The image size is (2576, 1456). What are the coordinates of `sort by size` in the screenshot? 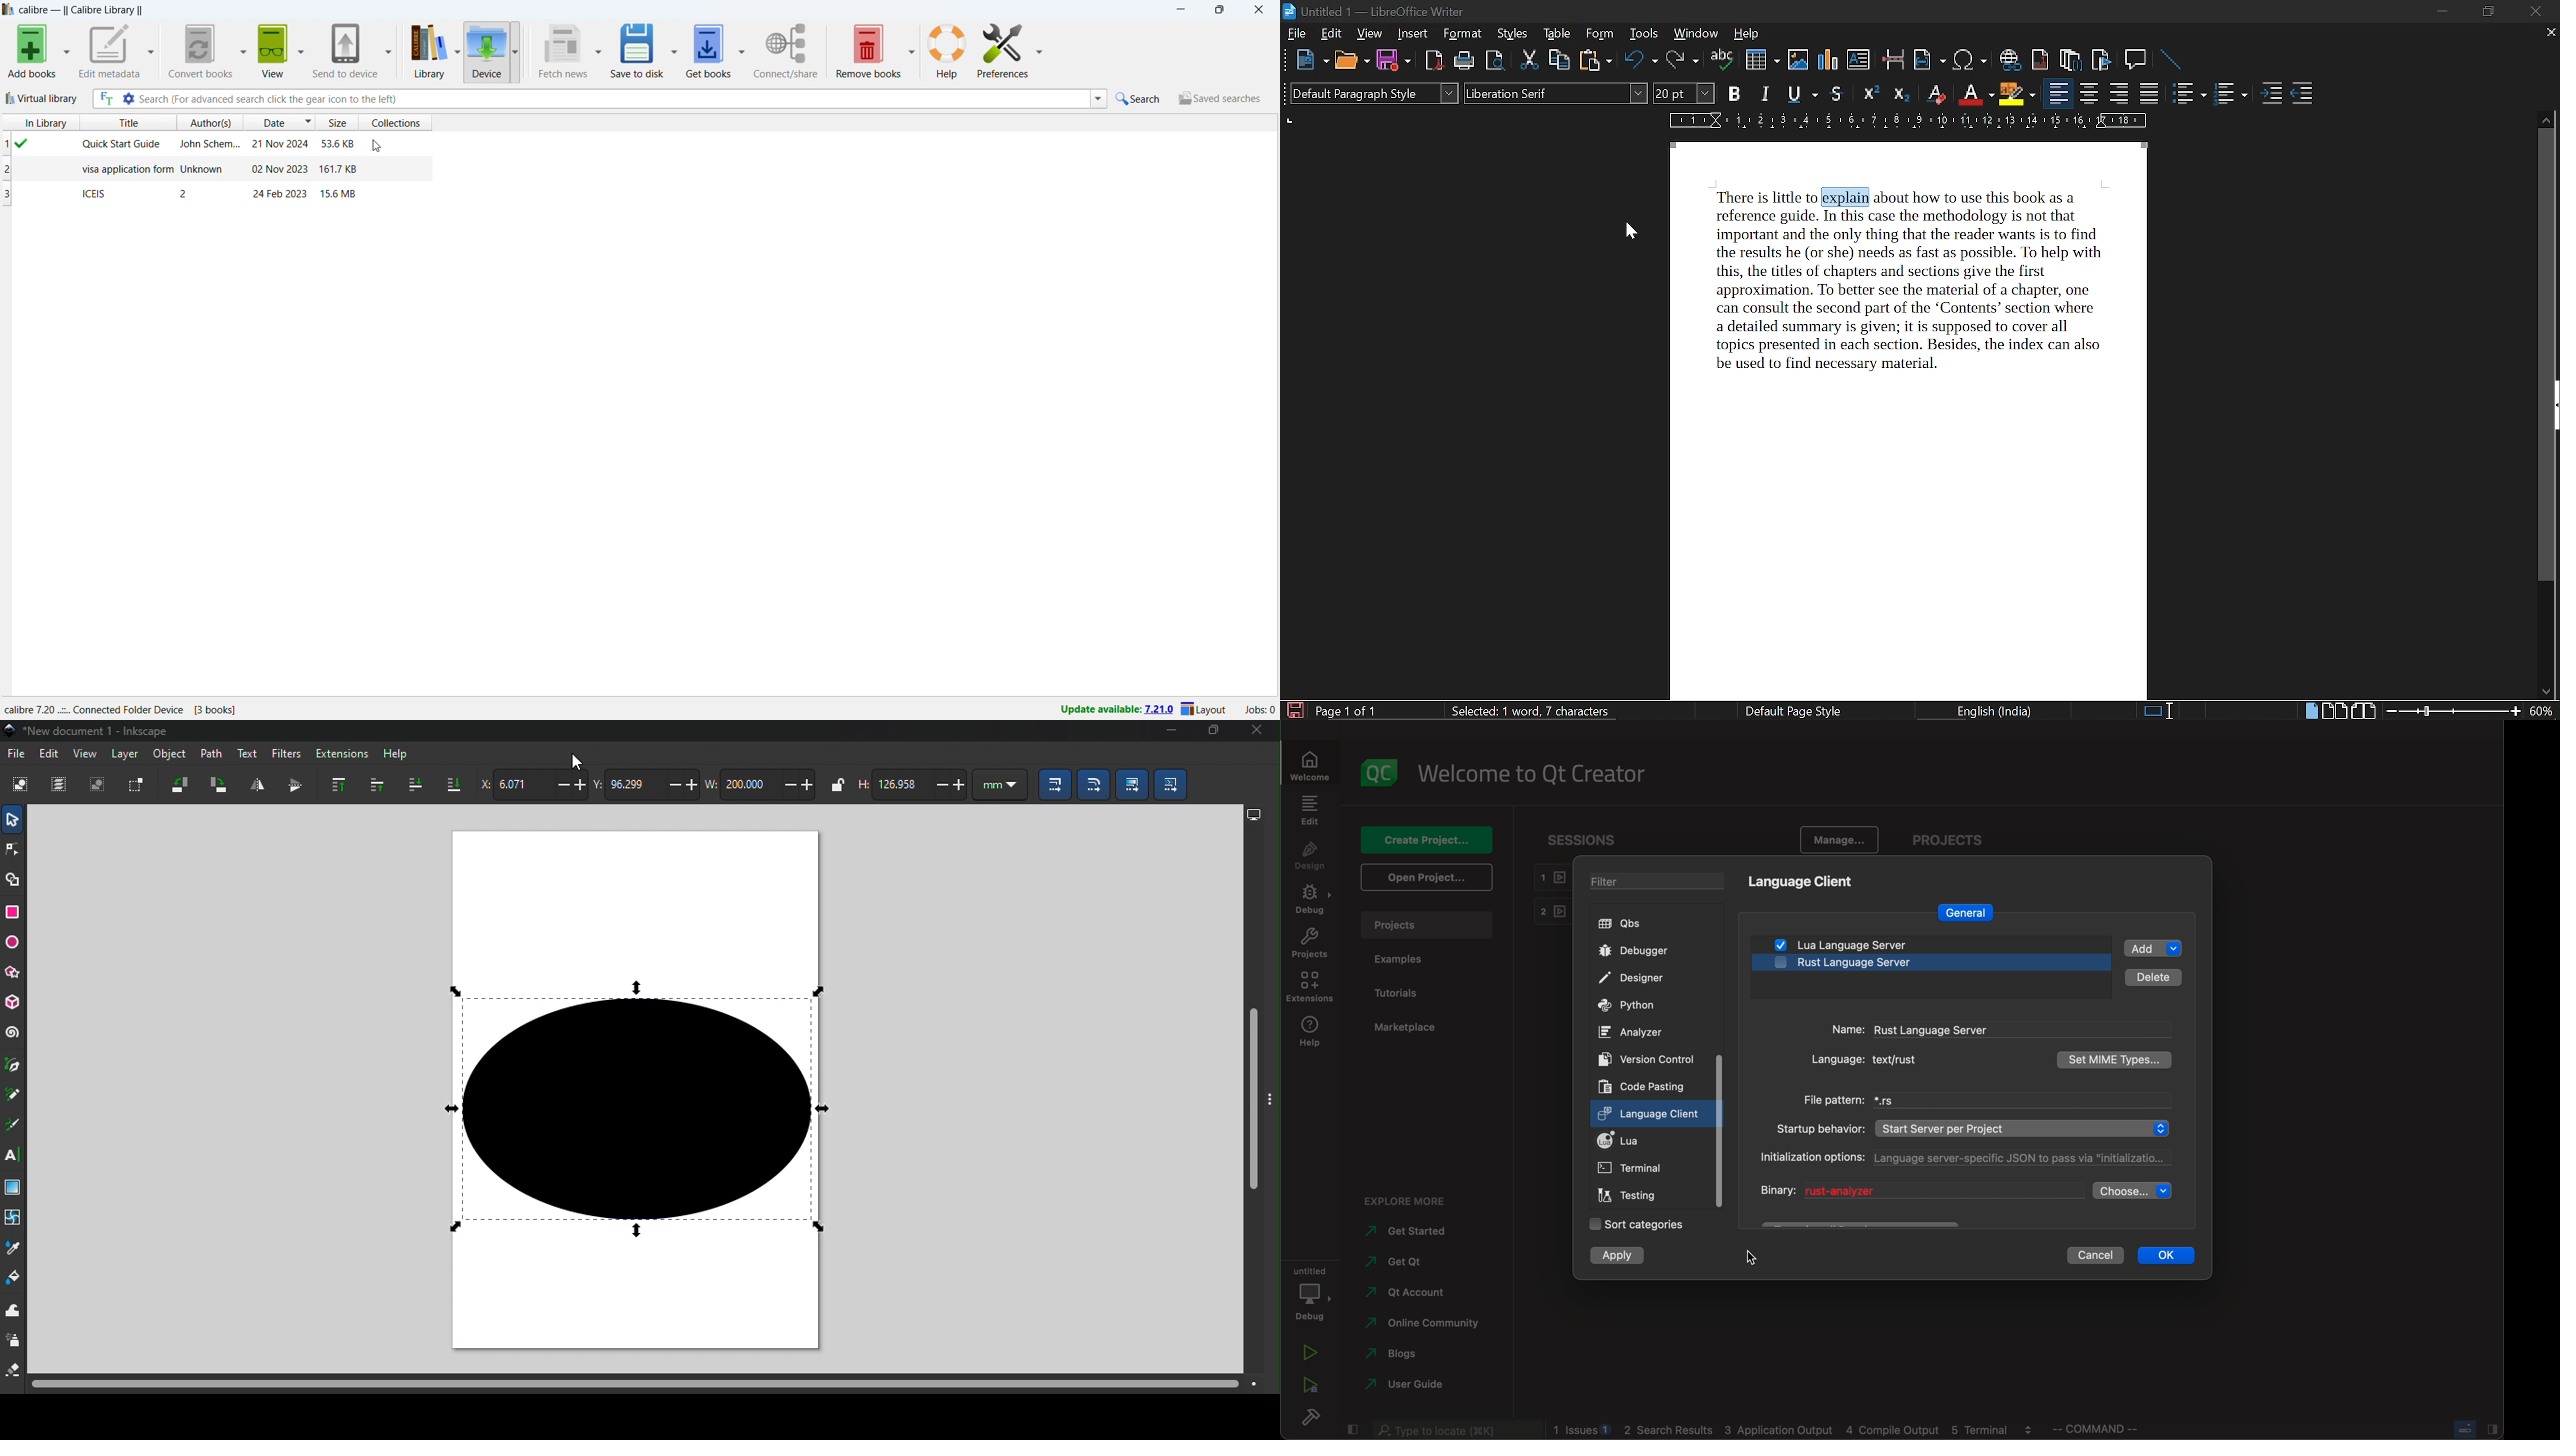 It's located at (339, 122).